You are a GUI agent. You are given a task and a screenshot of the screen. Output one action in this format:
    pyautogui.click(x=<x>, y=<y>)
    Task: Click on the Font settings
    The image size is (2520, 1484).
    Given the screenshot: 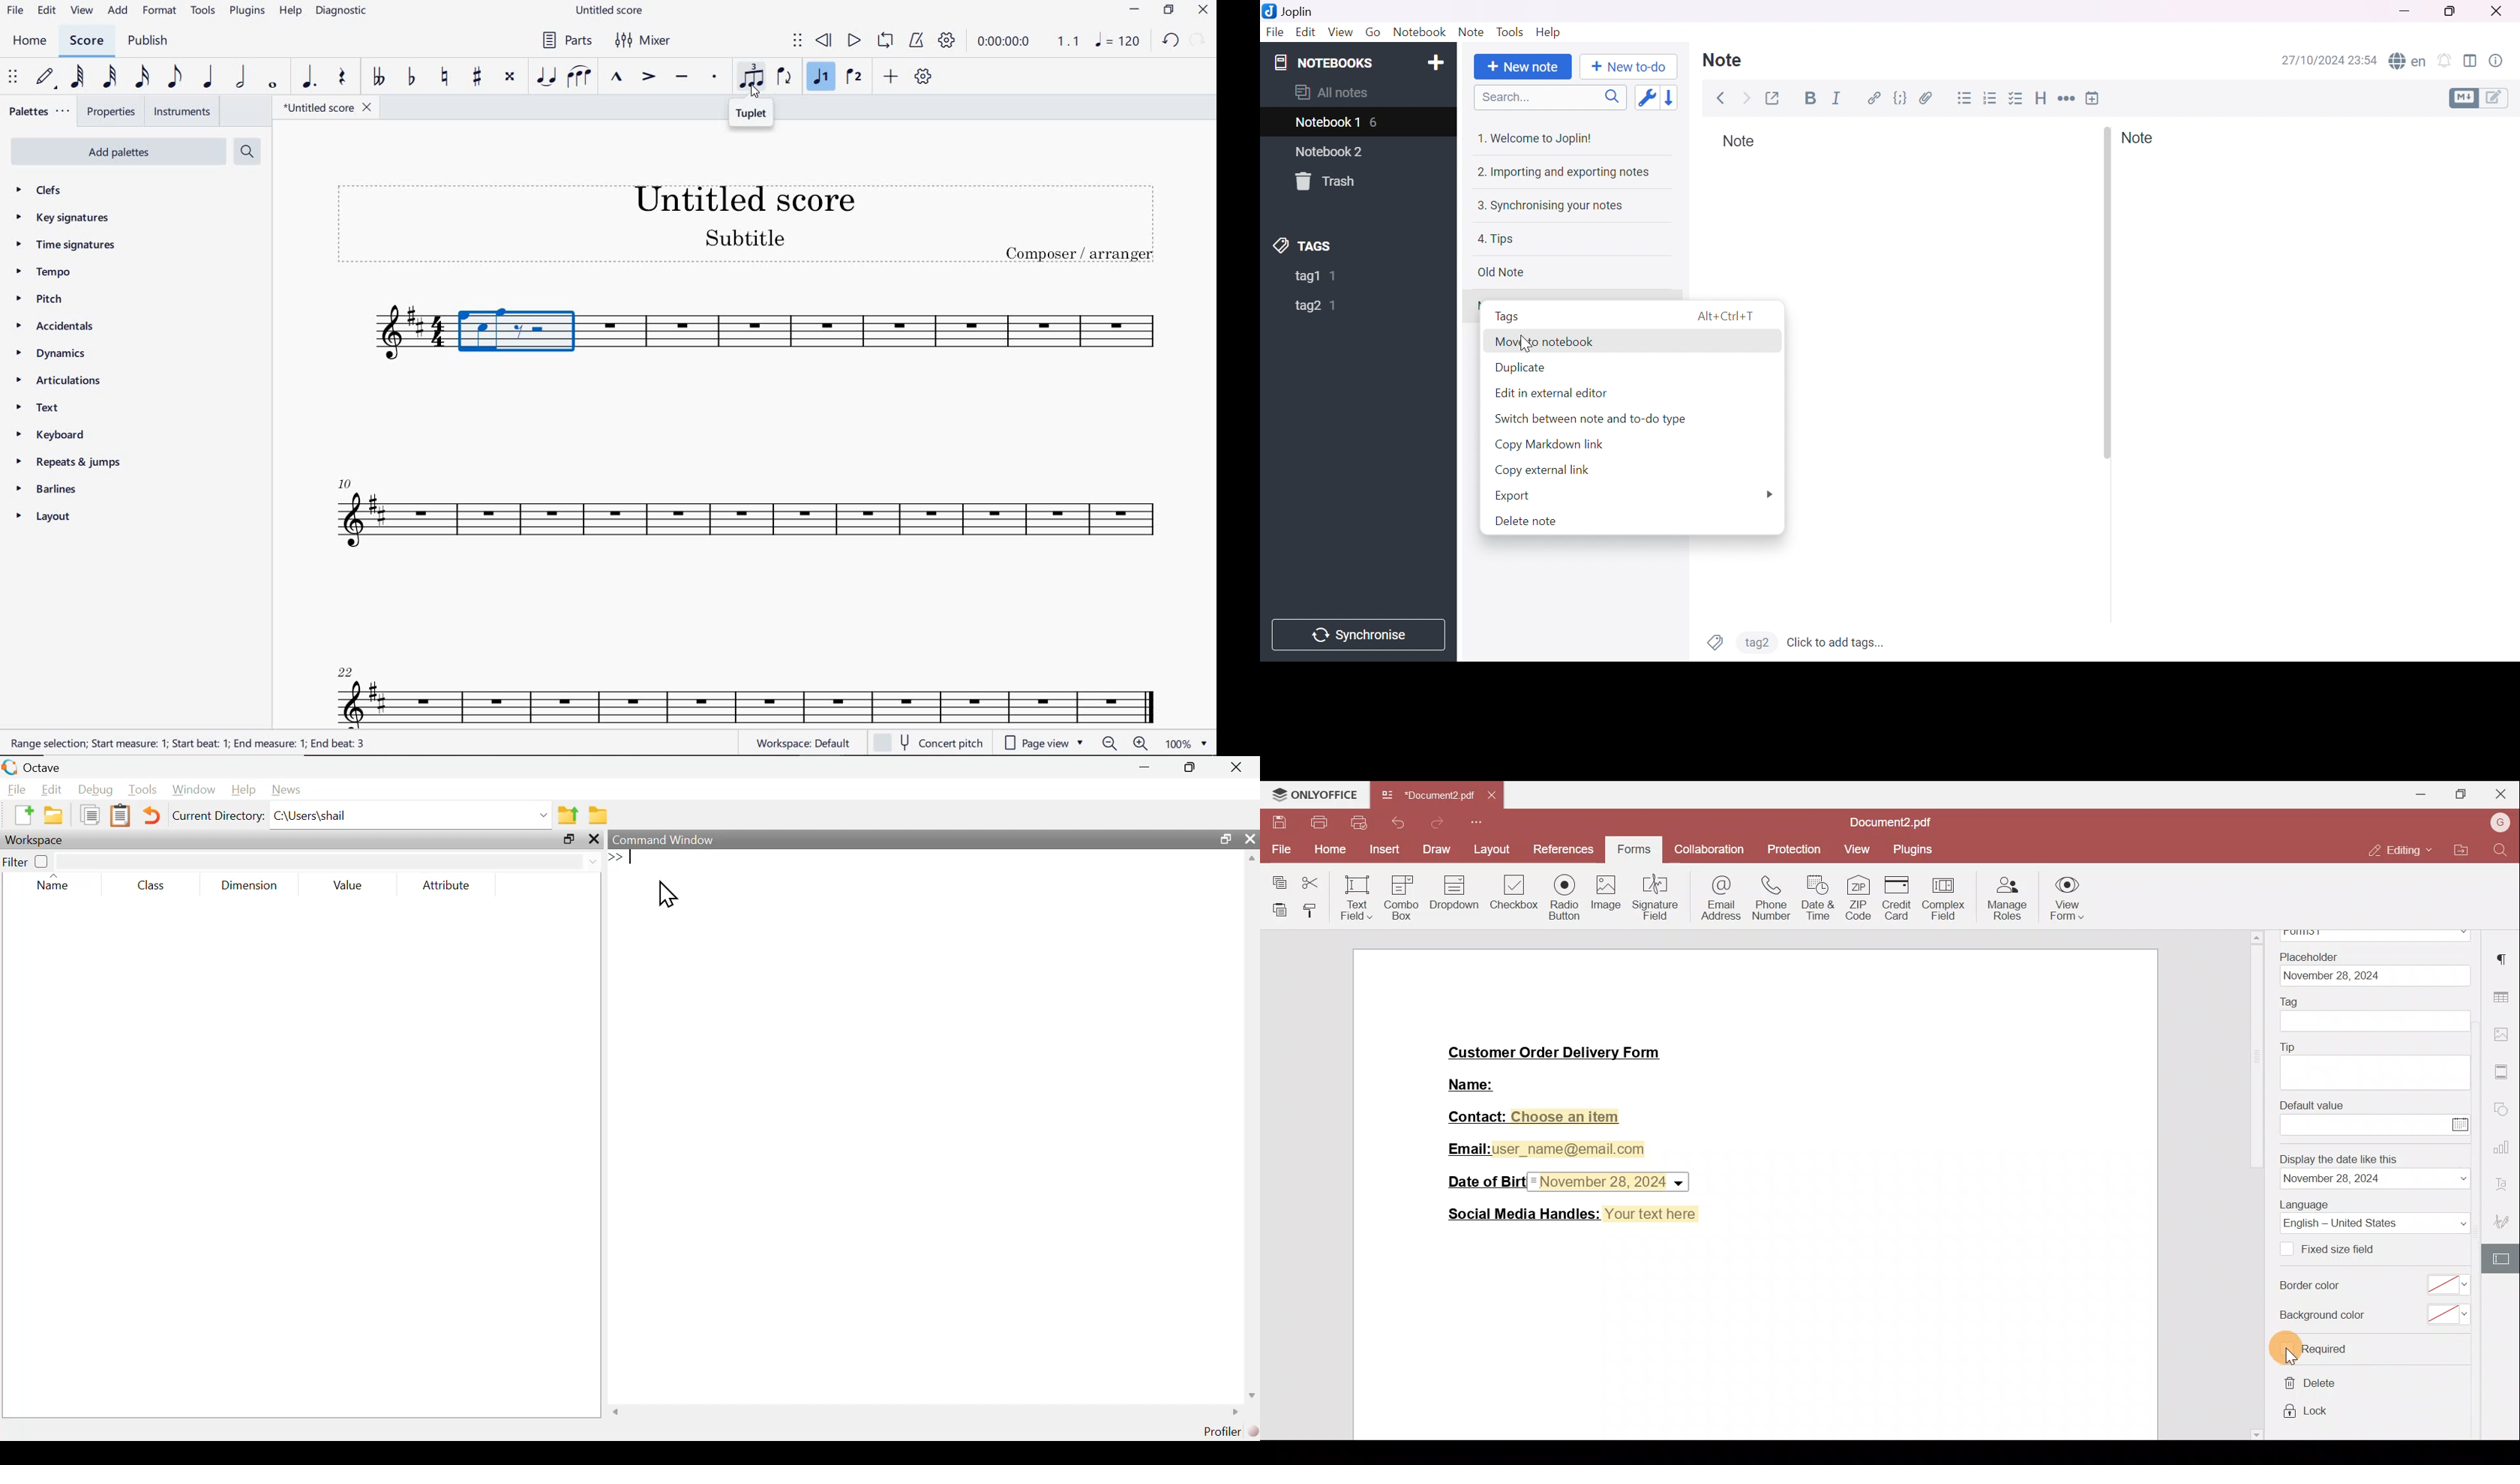 What is the action you would take?
    pyautogui.click(x=2503, y=1185)
    